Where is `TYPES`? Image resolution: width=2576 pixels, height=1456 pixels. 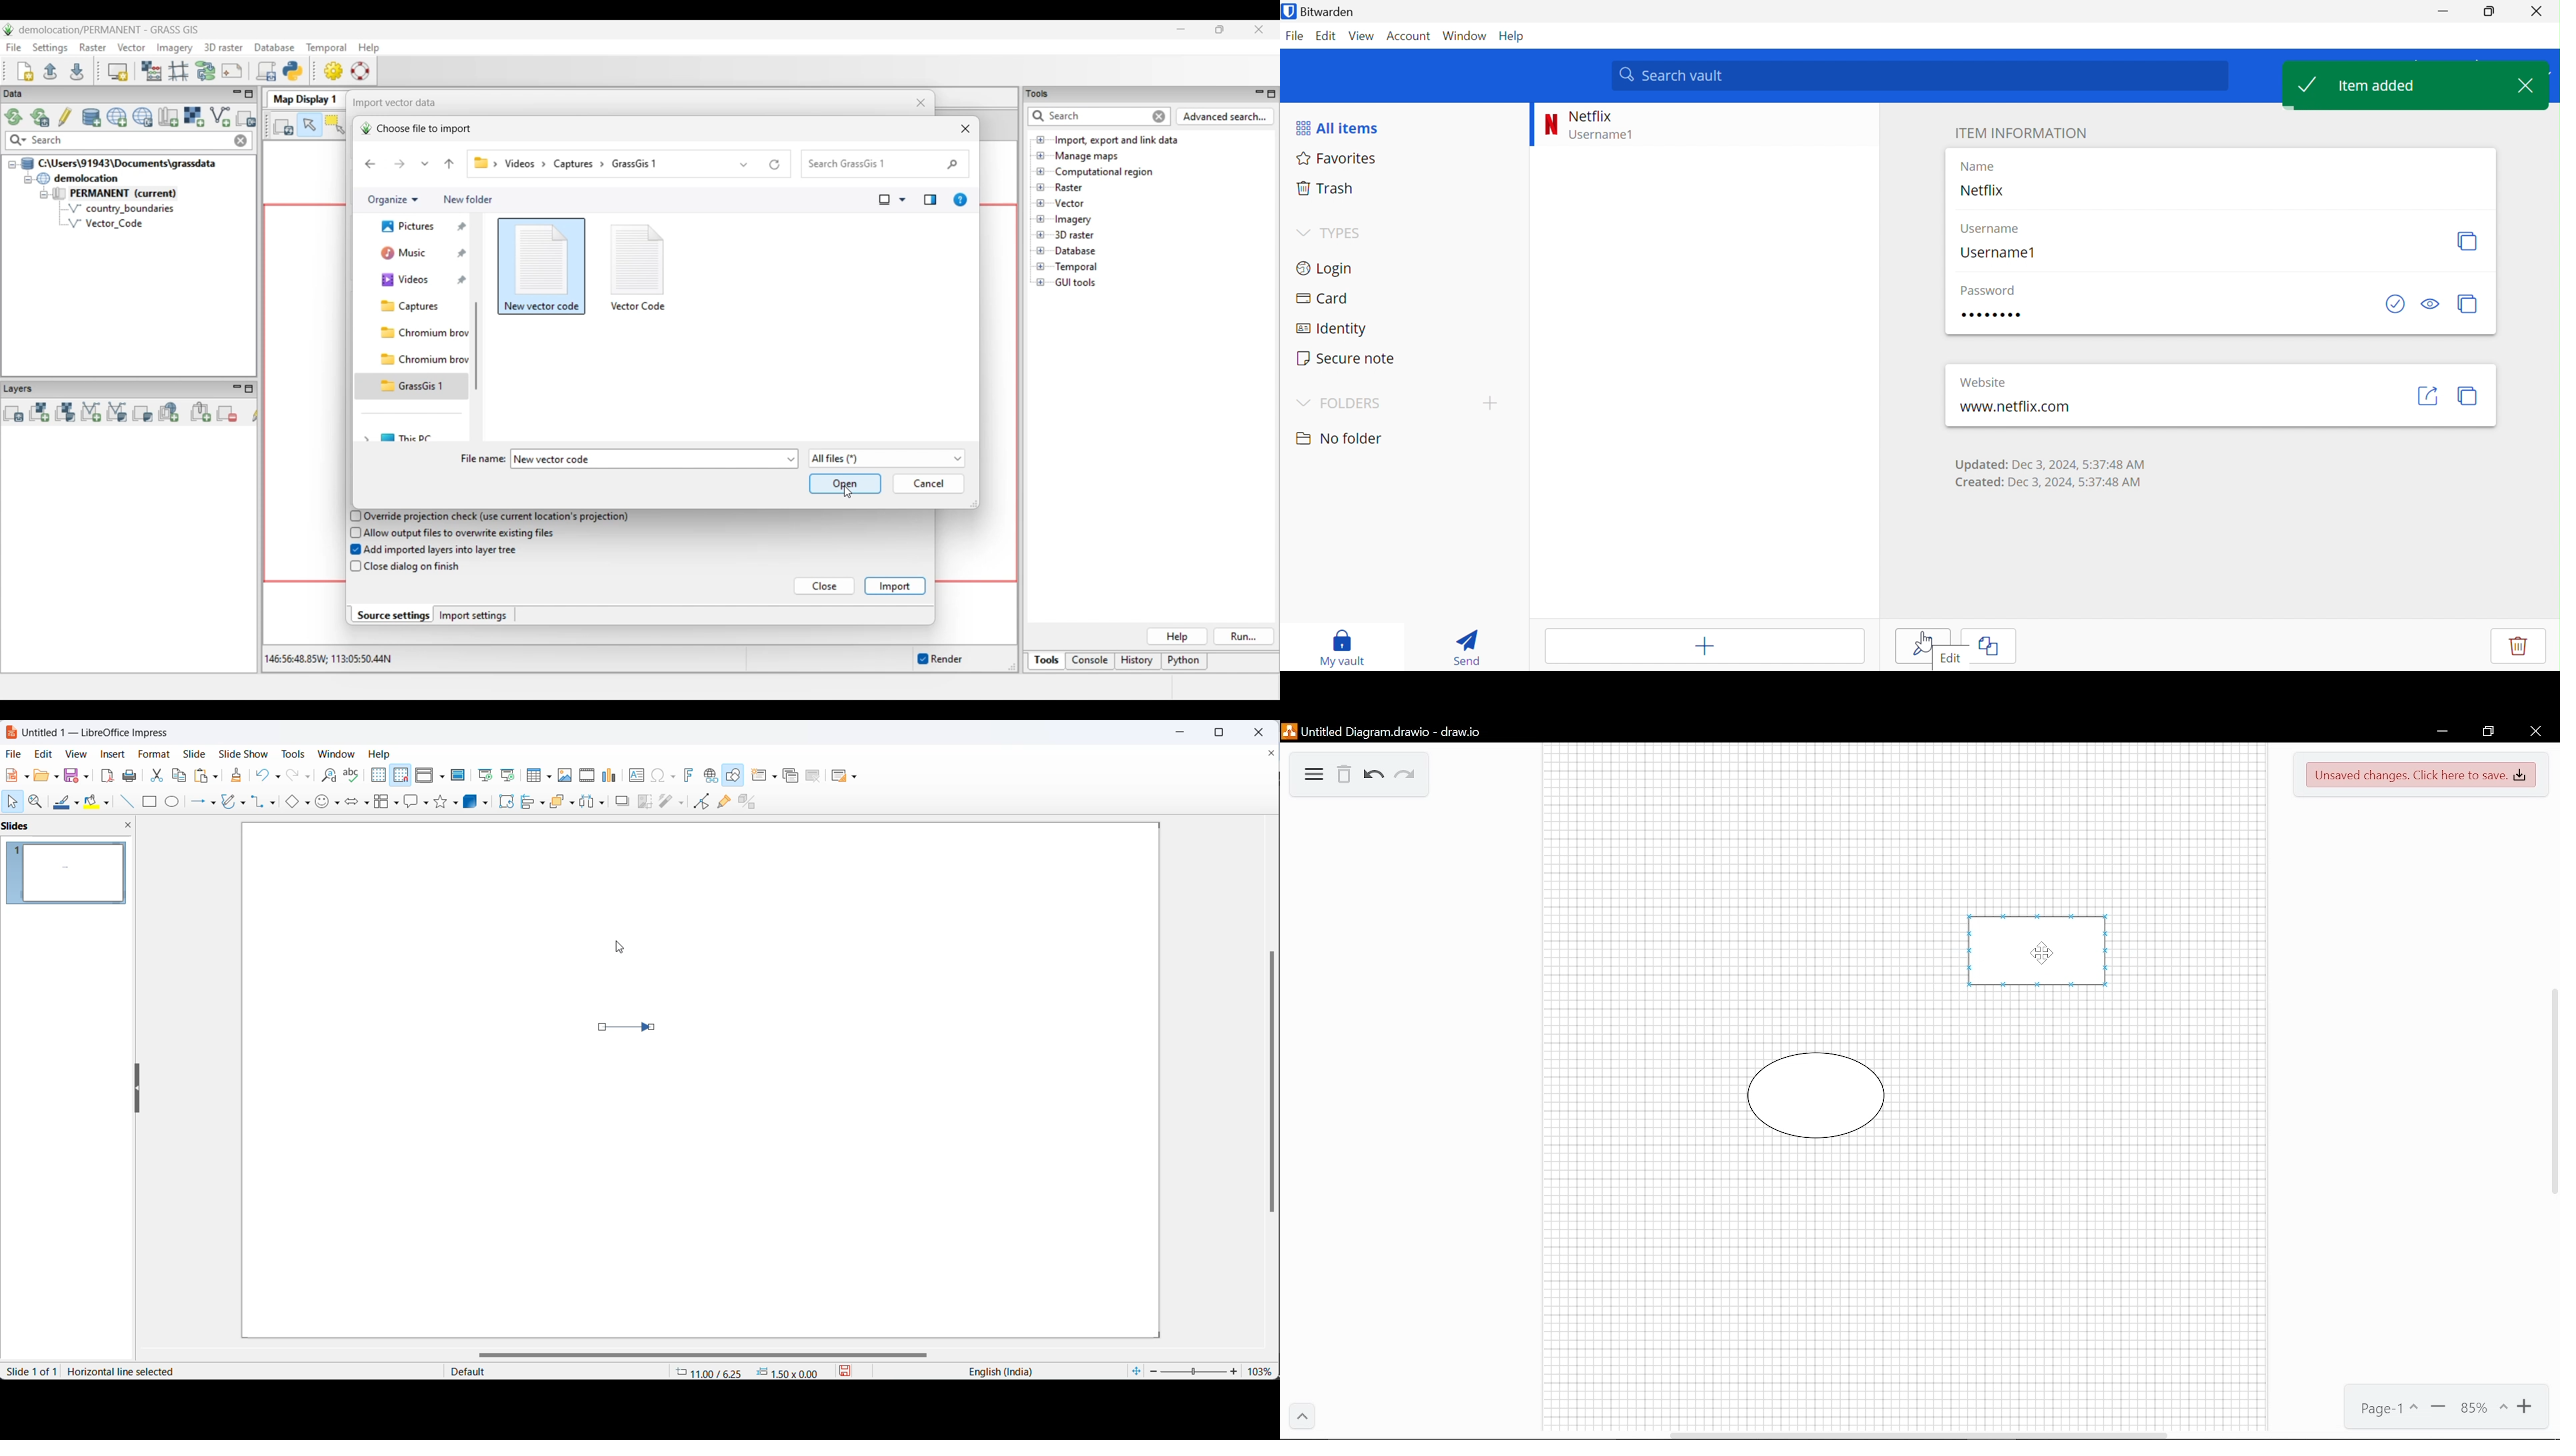
TYPES is located at coordinates (1331, 233).